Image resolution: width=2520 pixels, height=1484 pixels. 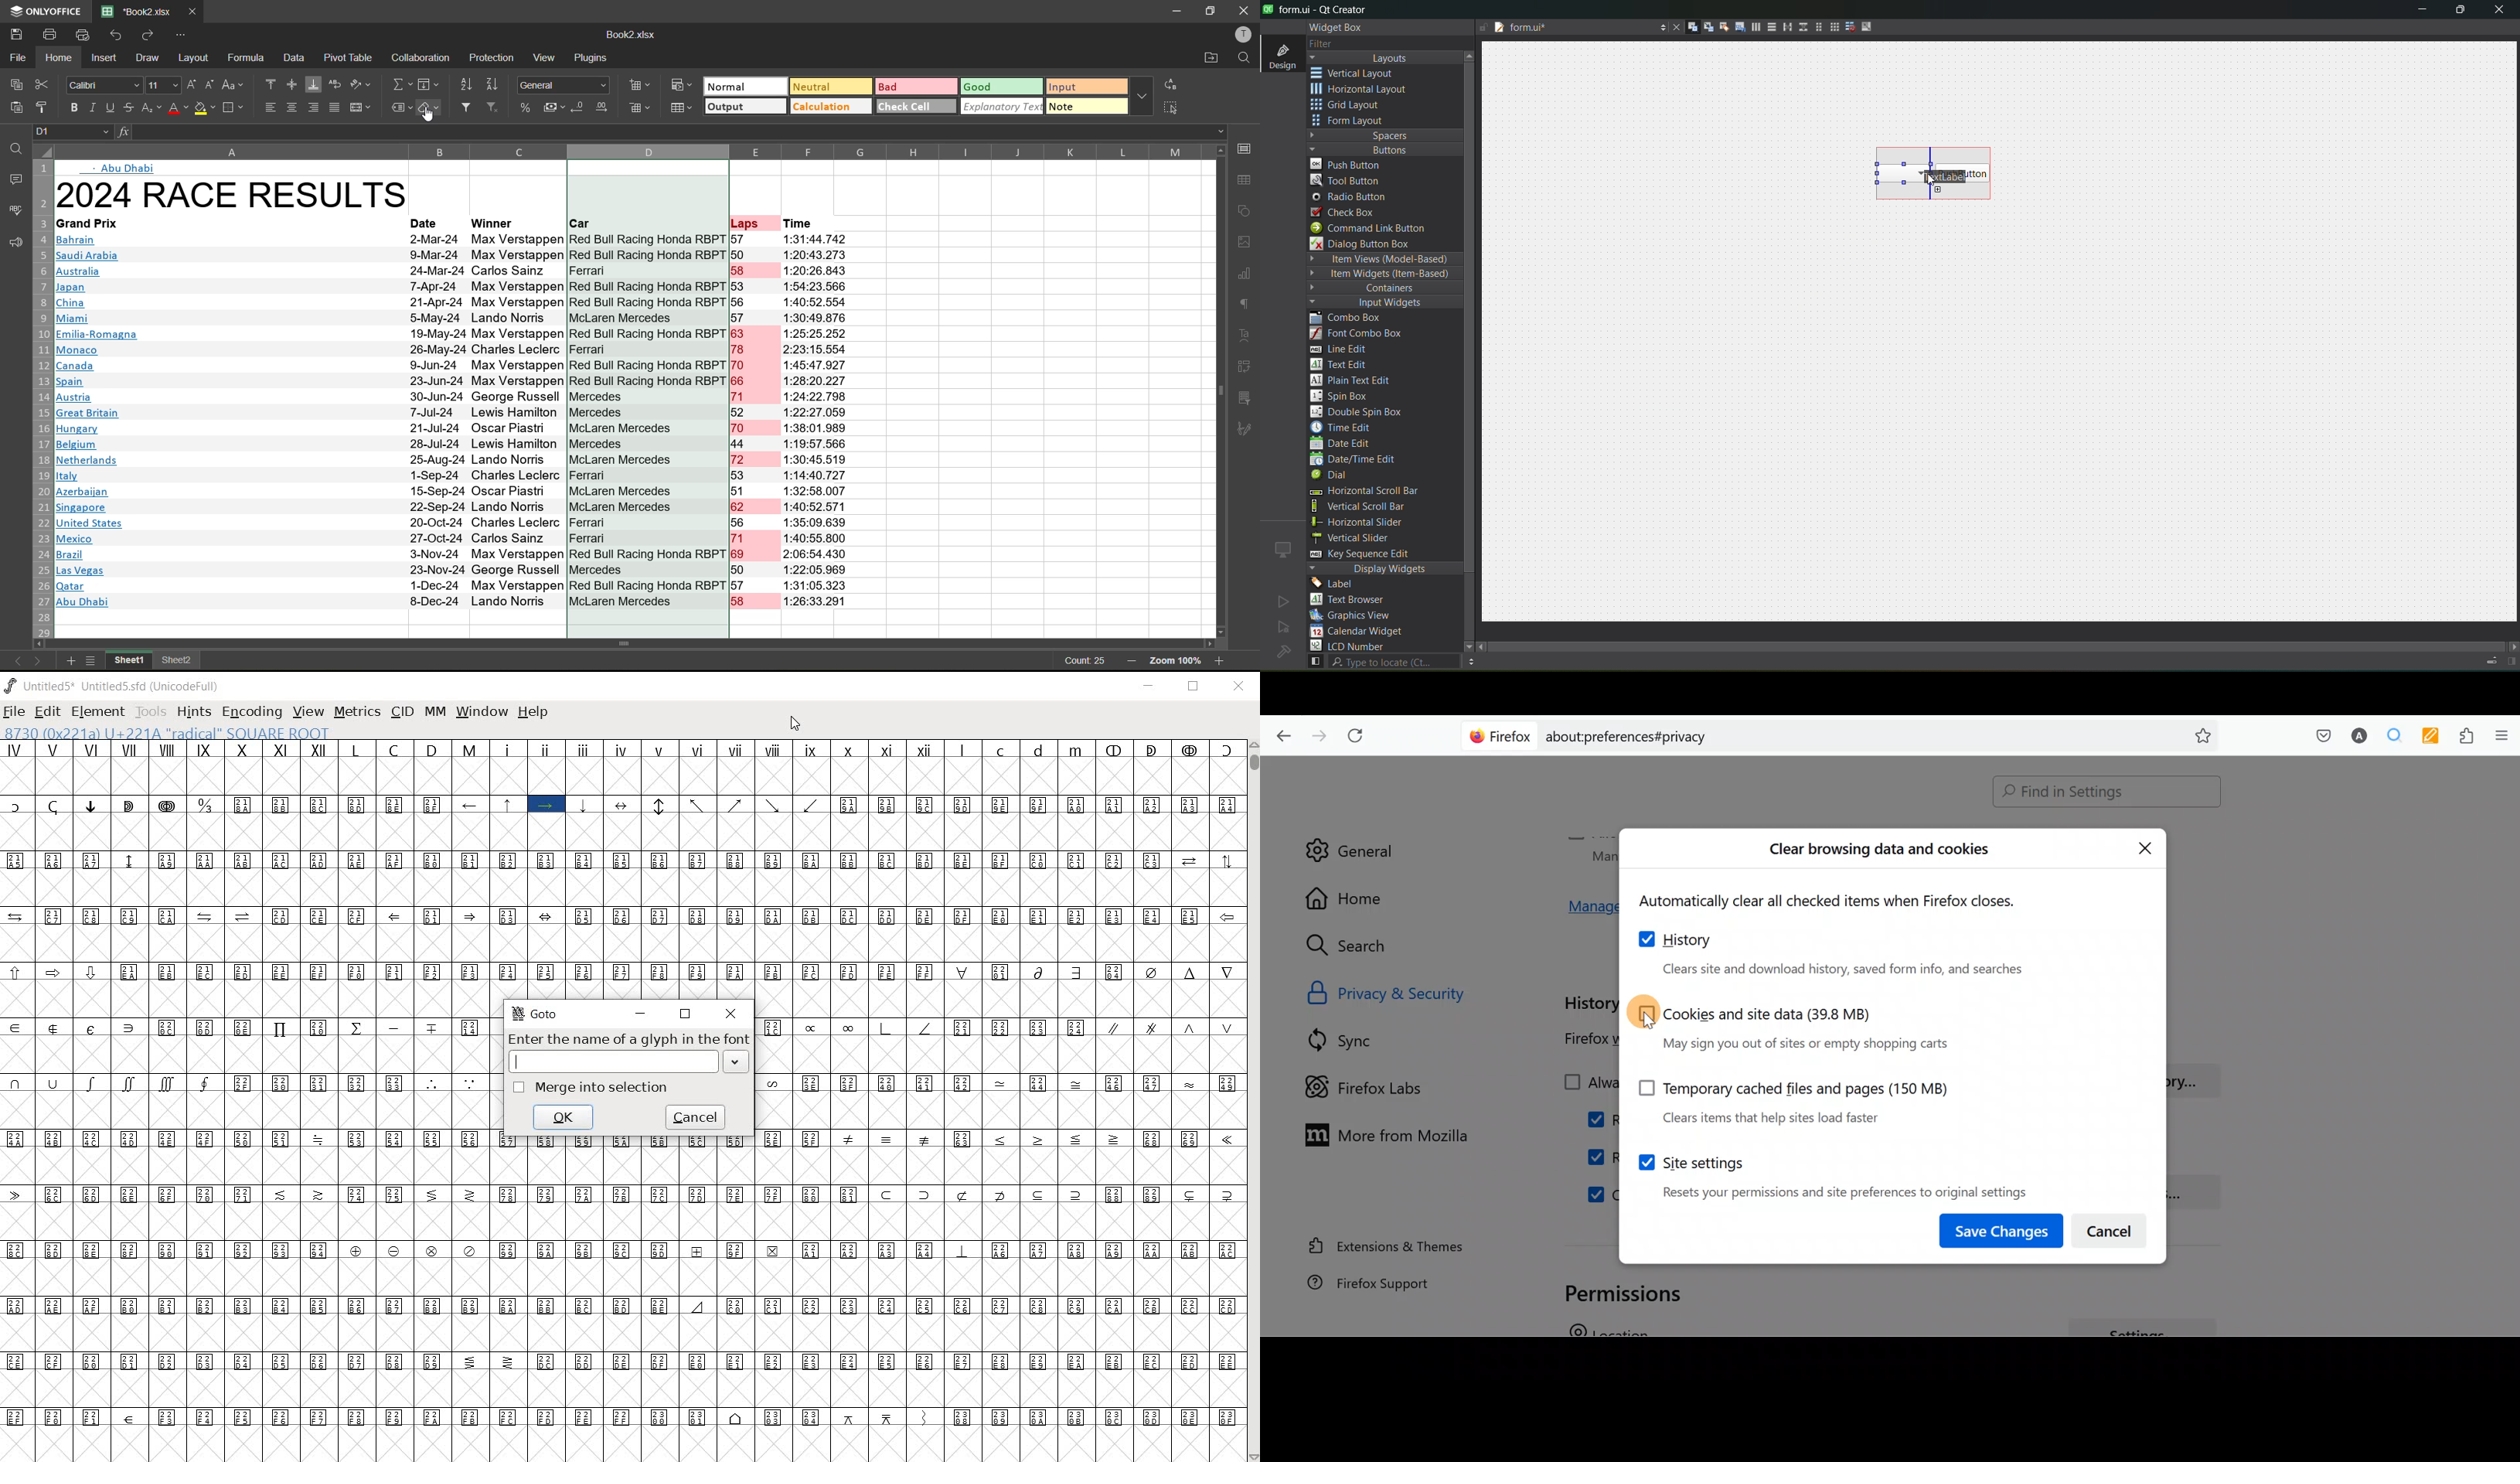 I want to click on copy style, so click(x=44, y=105).